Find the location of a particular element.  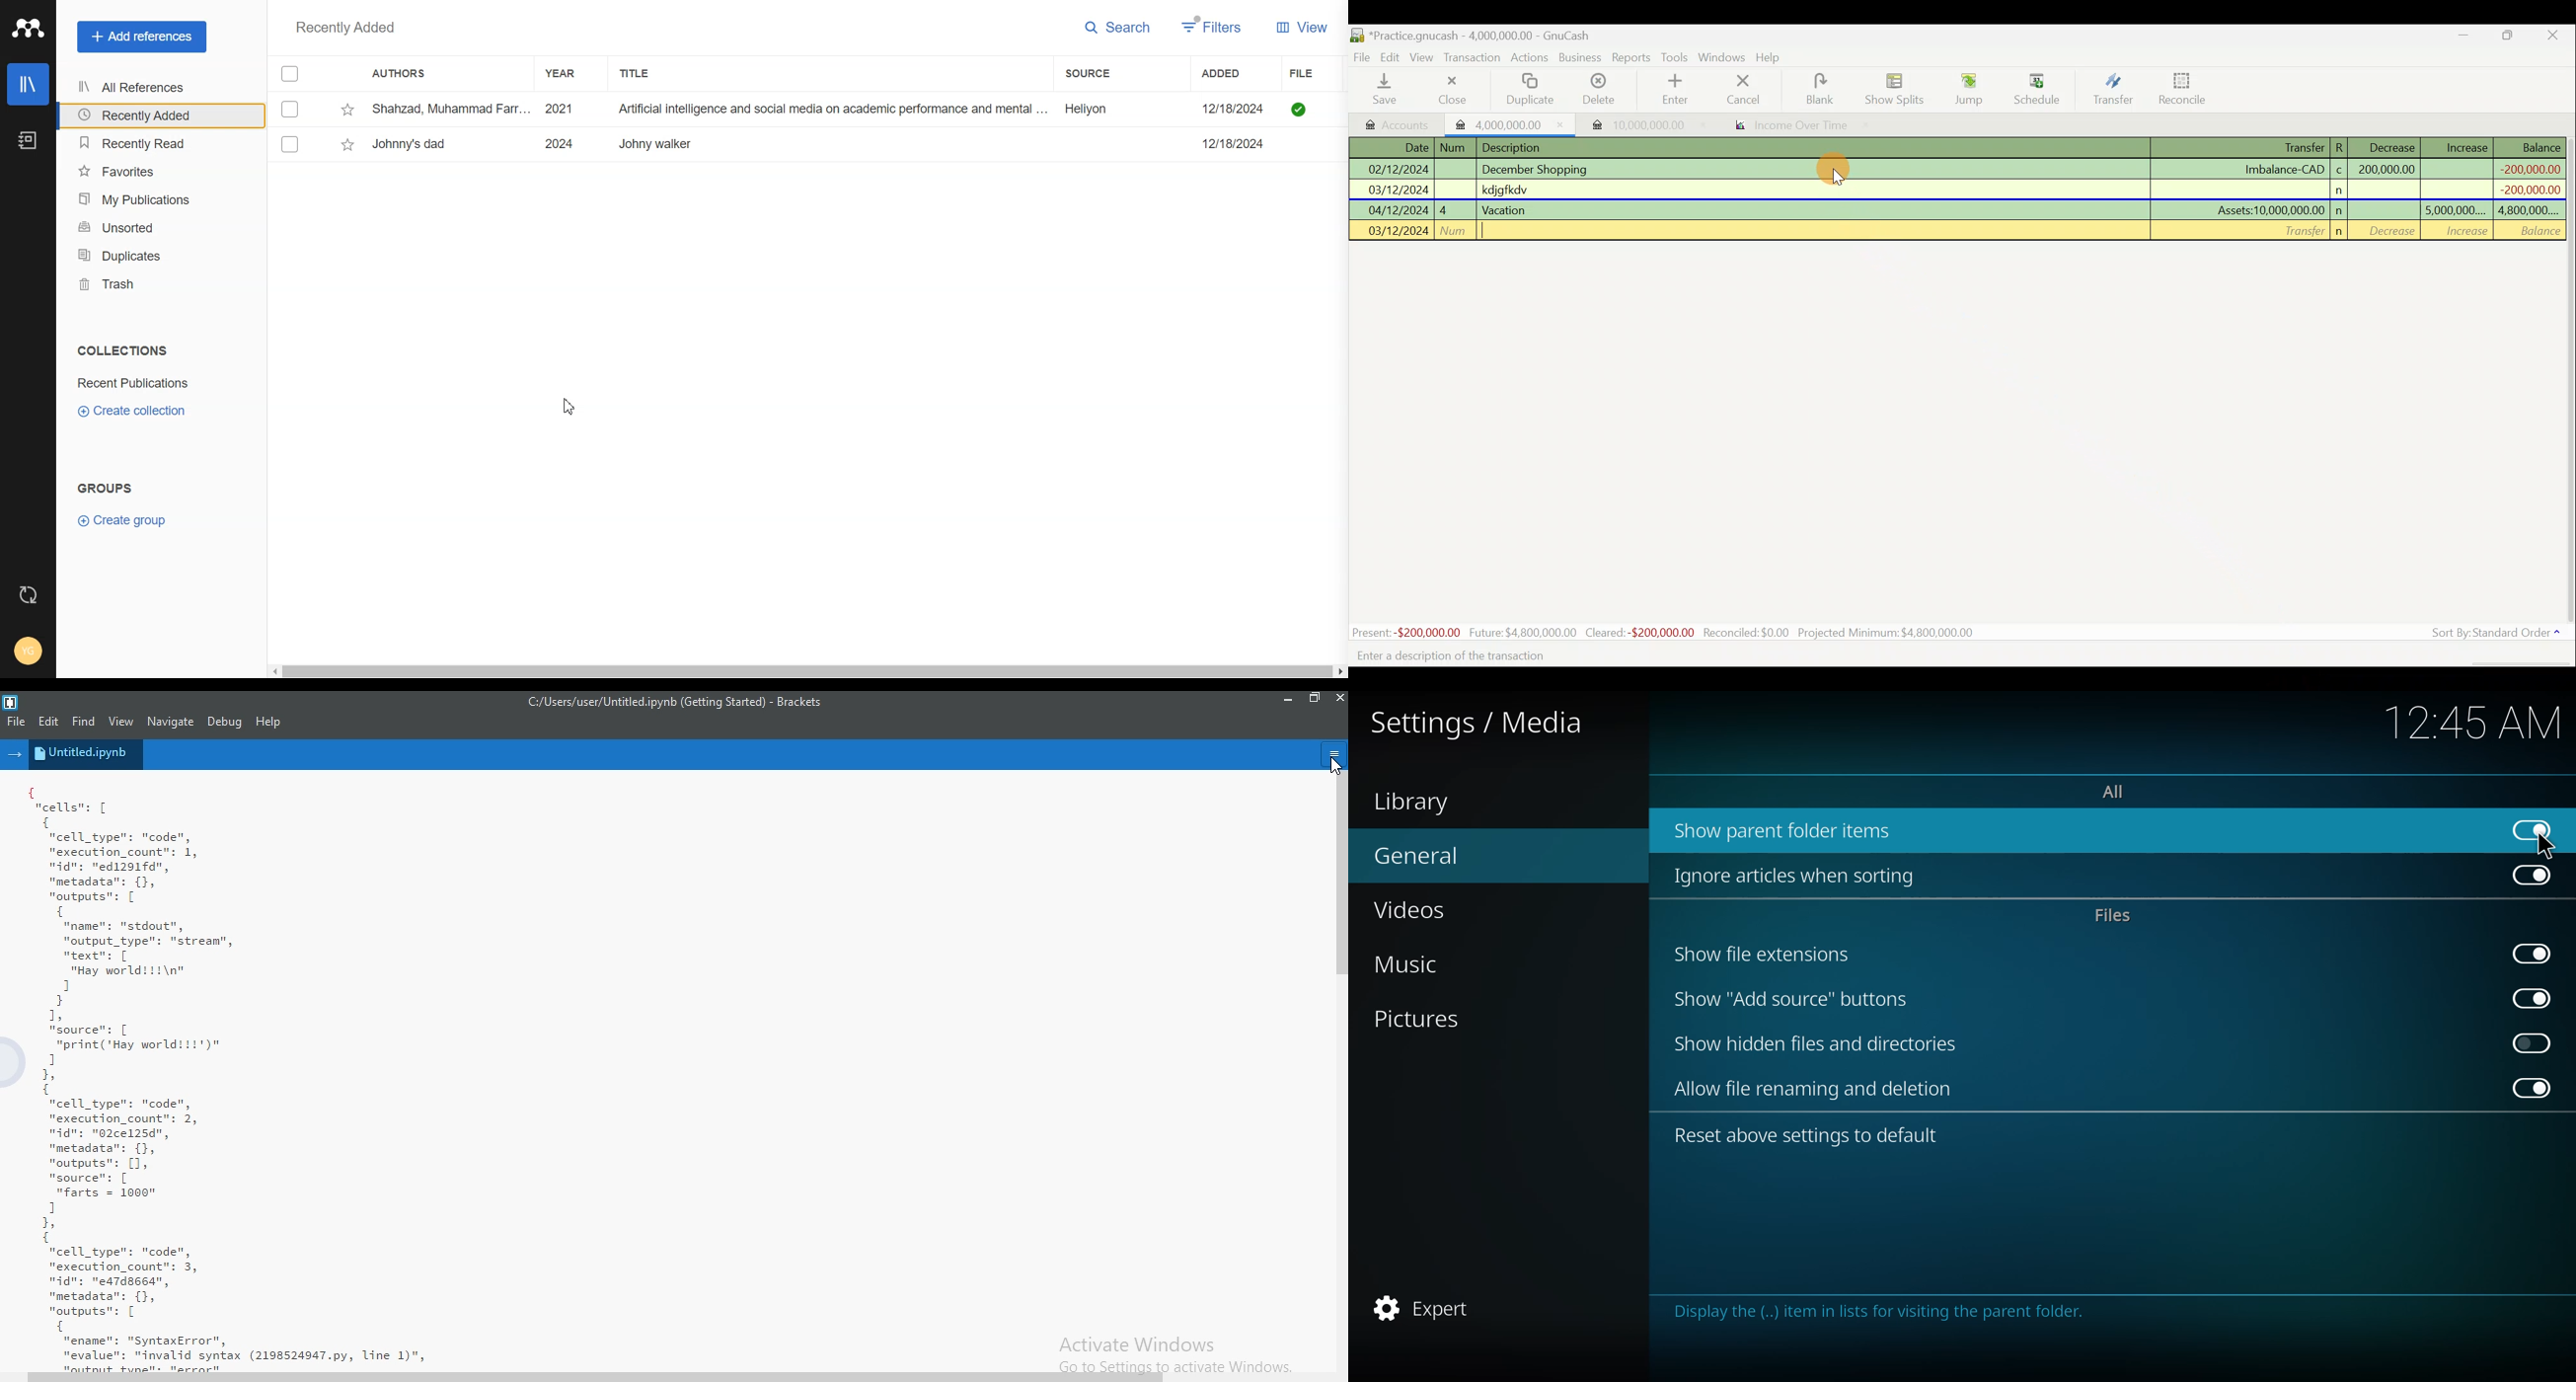

Windows is located at coordinates (1724, 58).